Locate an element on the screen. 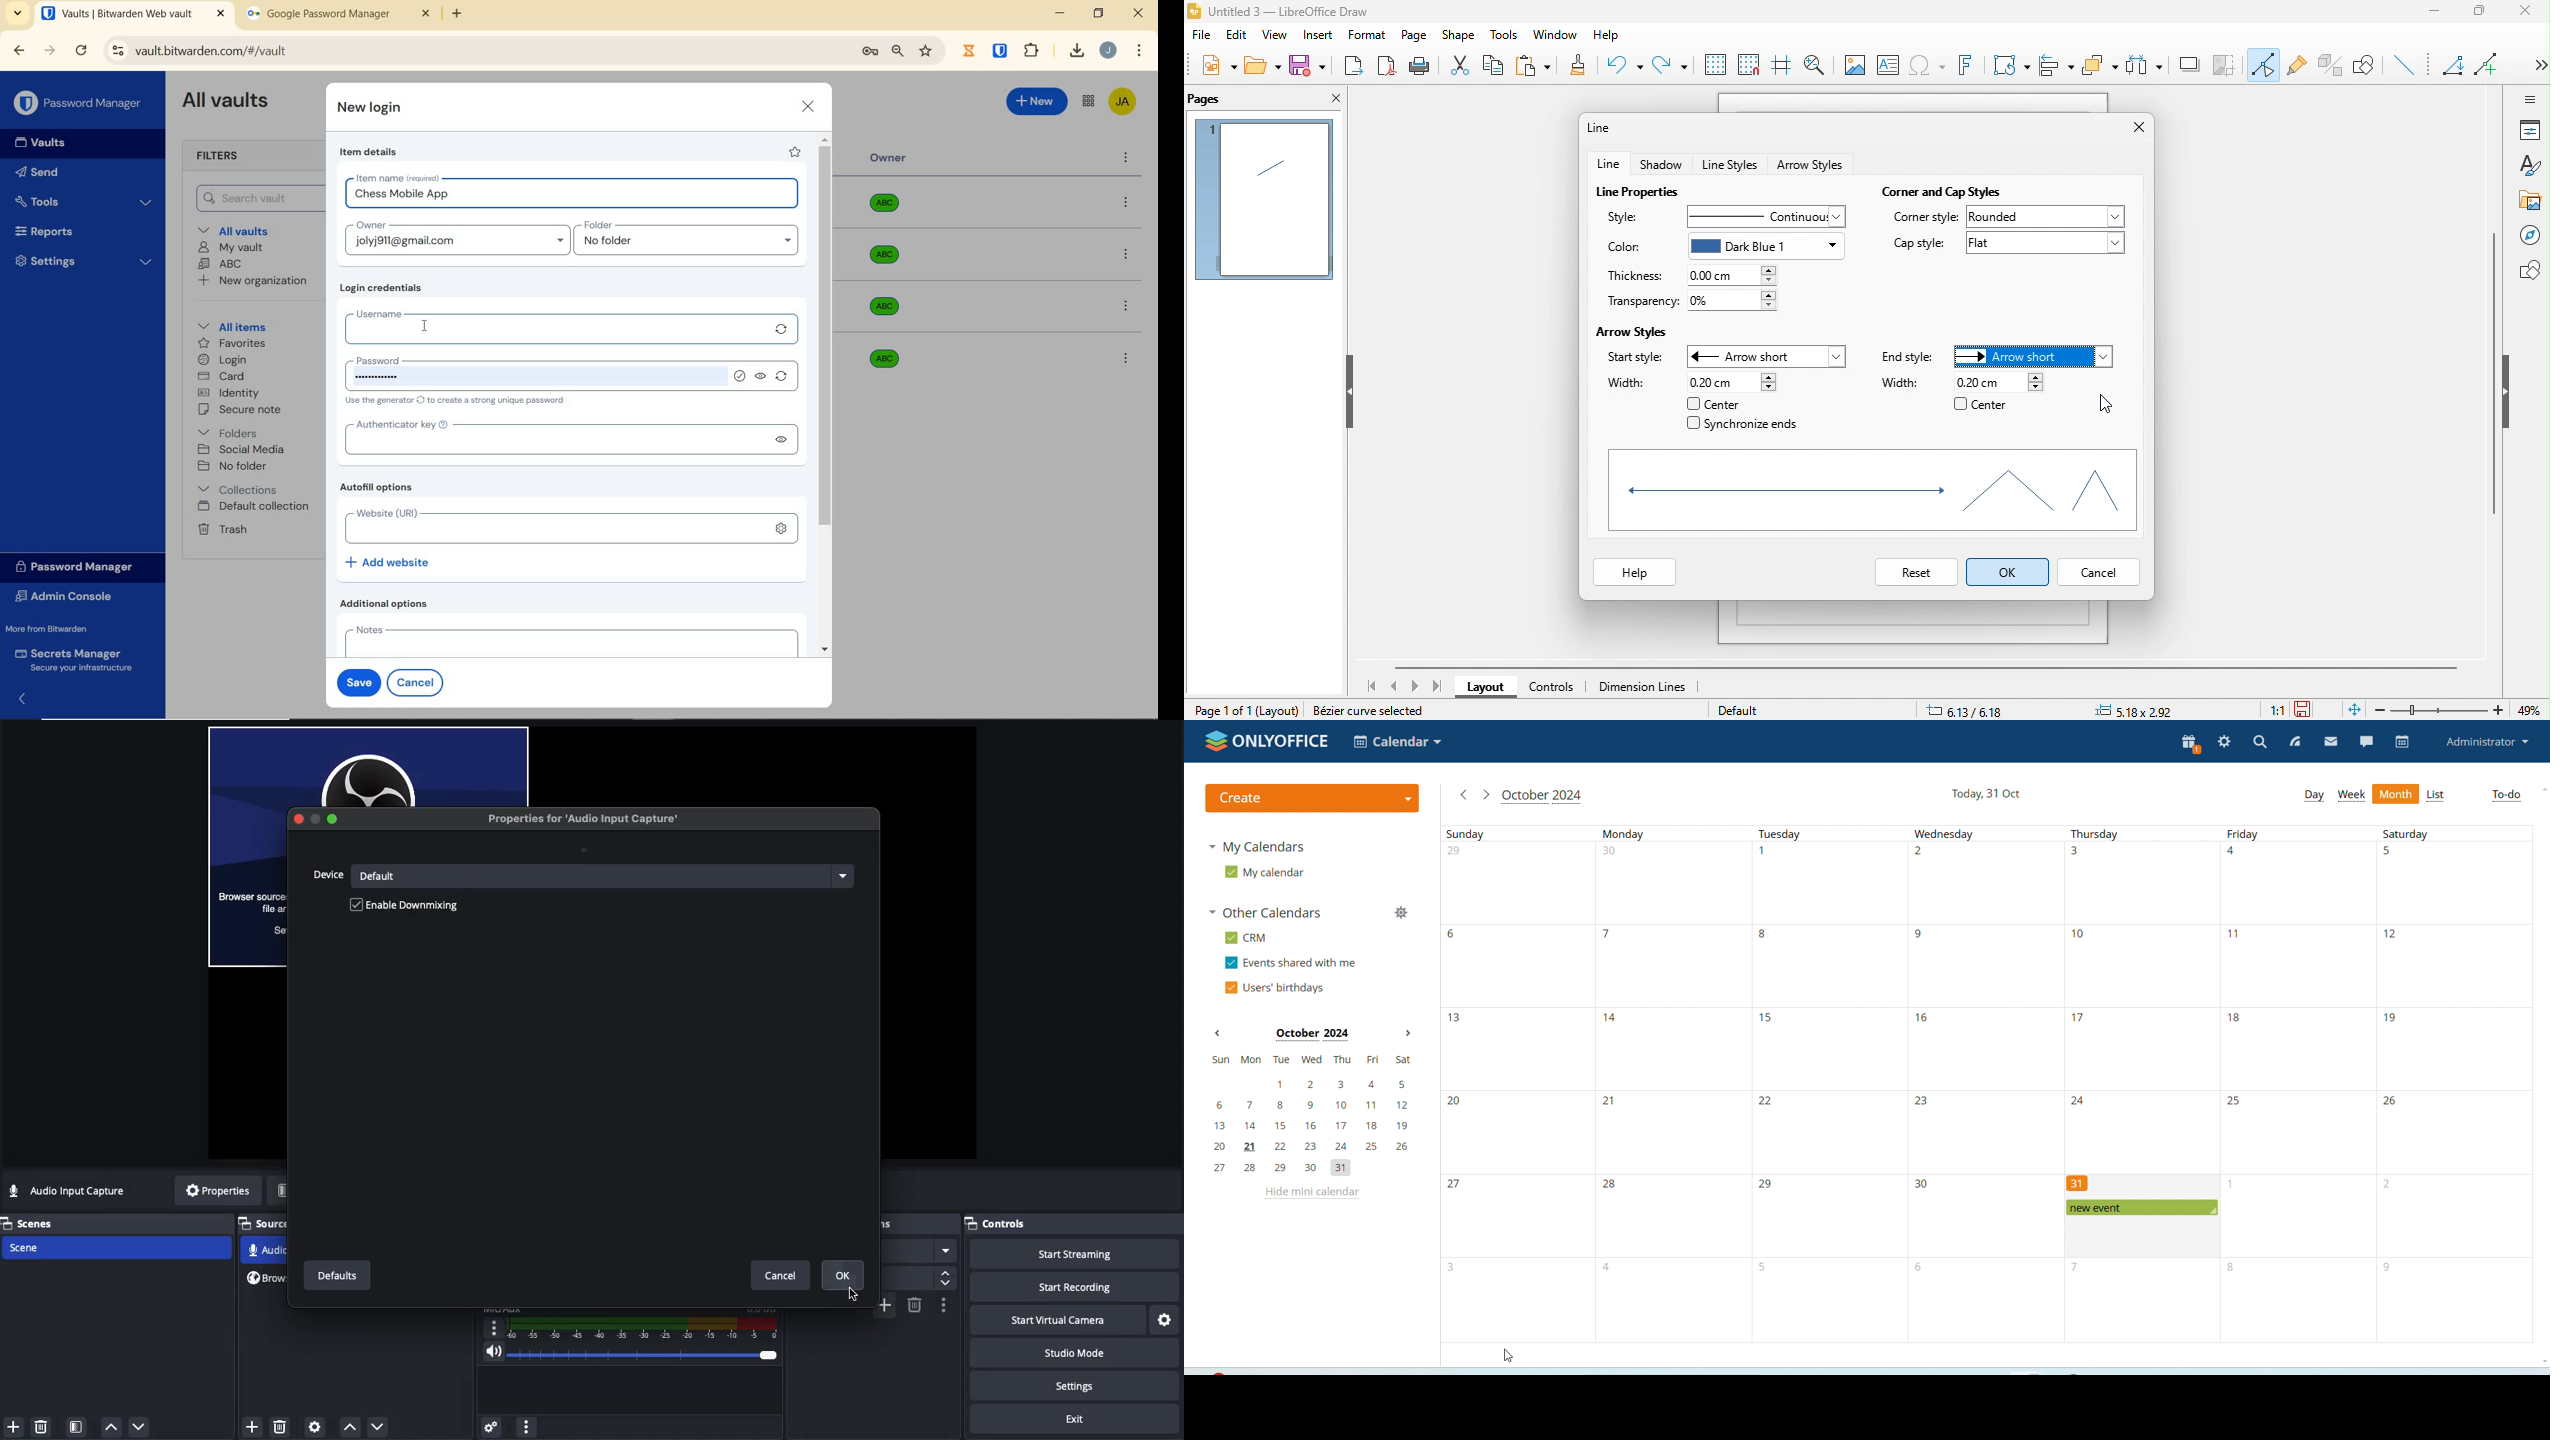 Image resolution: width=2576 pixels, height=1456 pixels. events shared with me is located at coordinates (1289, 963).